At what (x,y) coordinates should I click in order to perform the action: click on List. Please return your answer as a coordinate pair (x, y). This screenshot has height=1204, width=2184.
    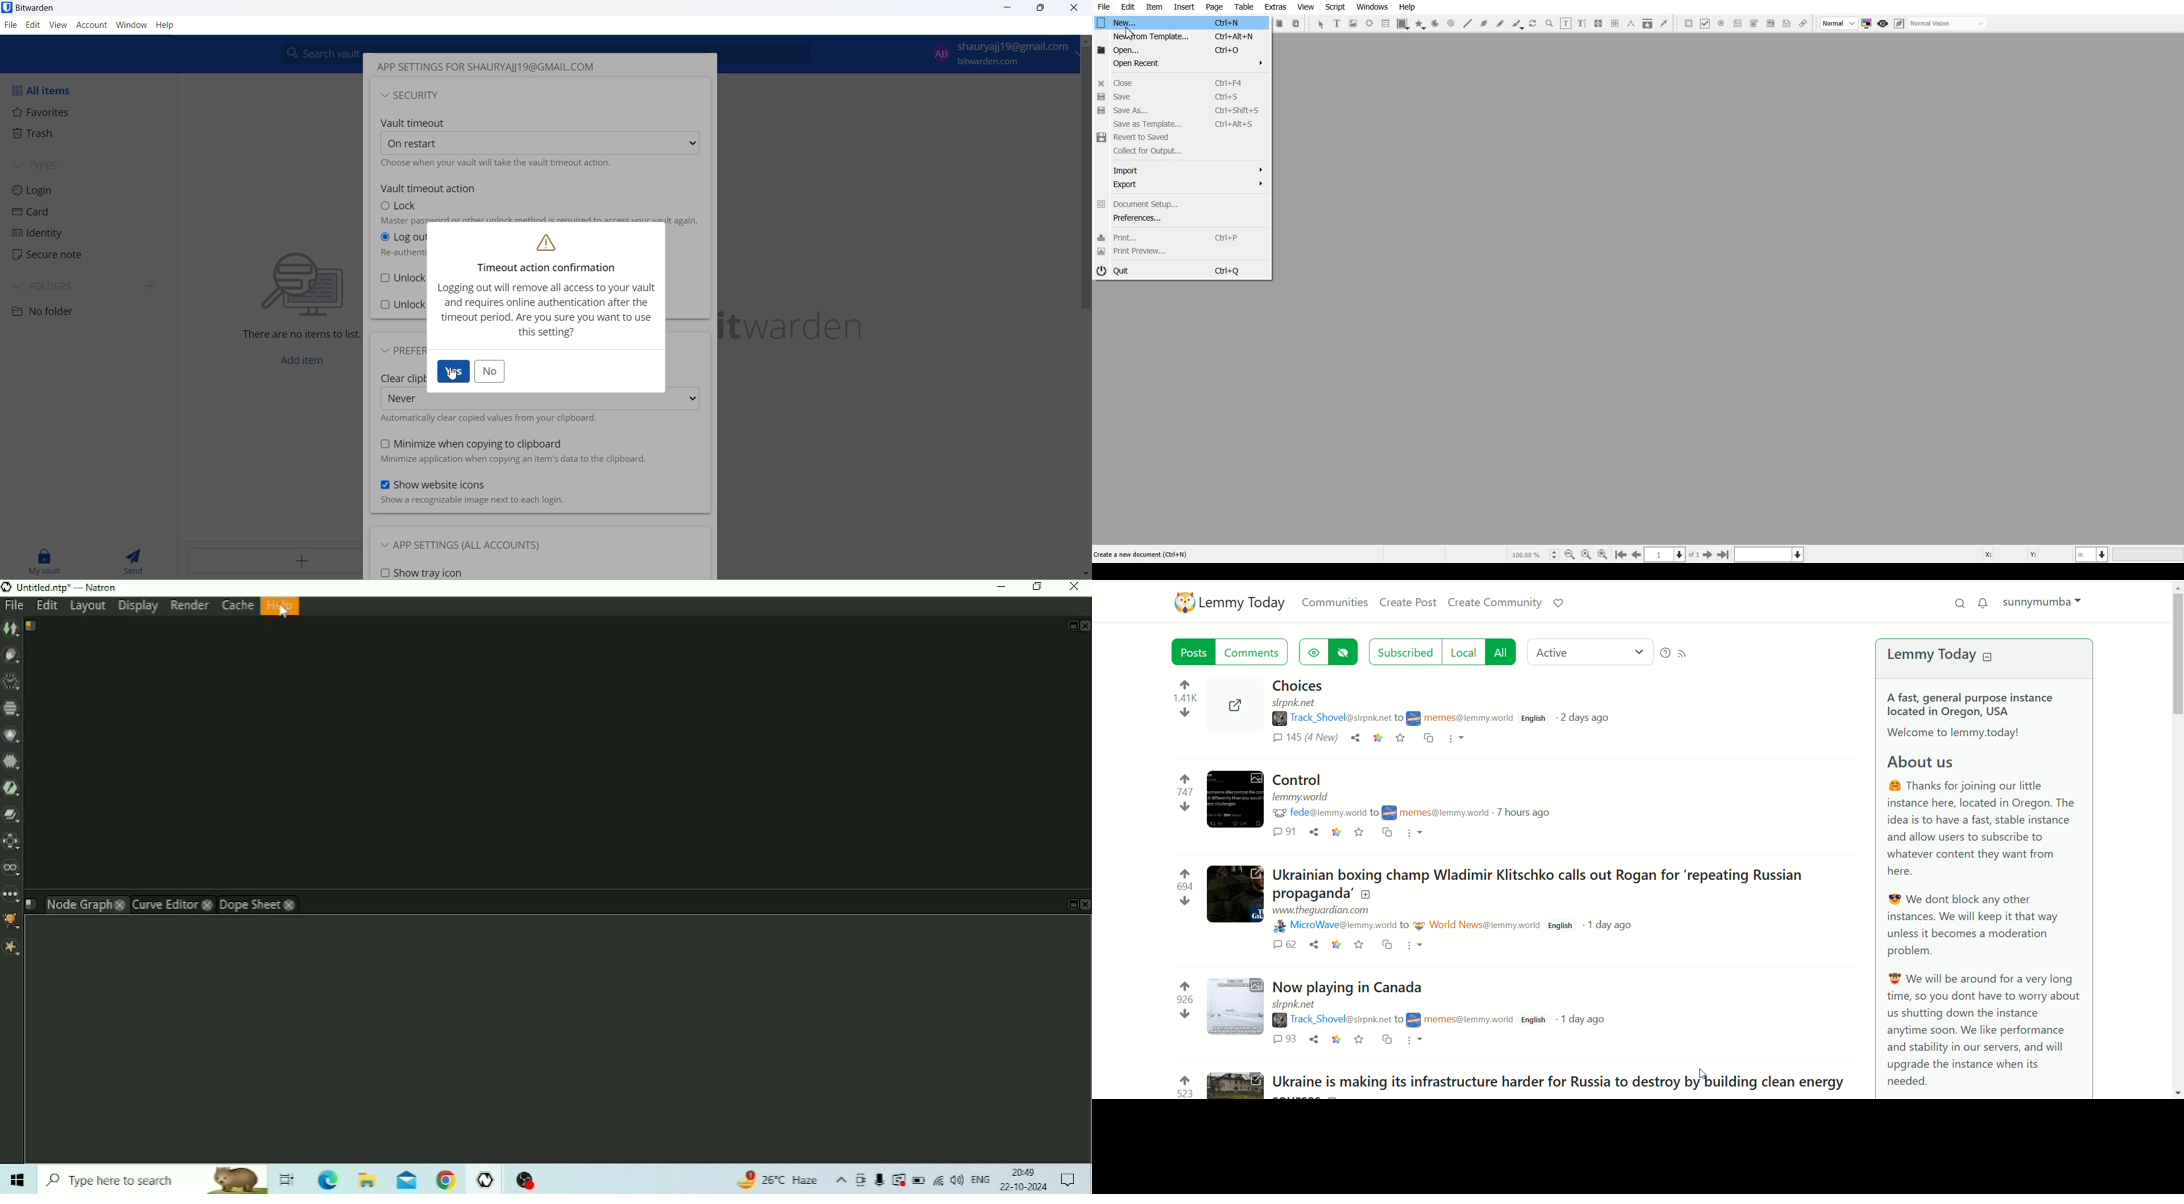
    Looking at the image, I should click on (1386, 23).